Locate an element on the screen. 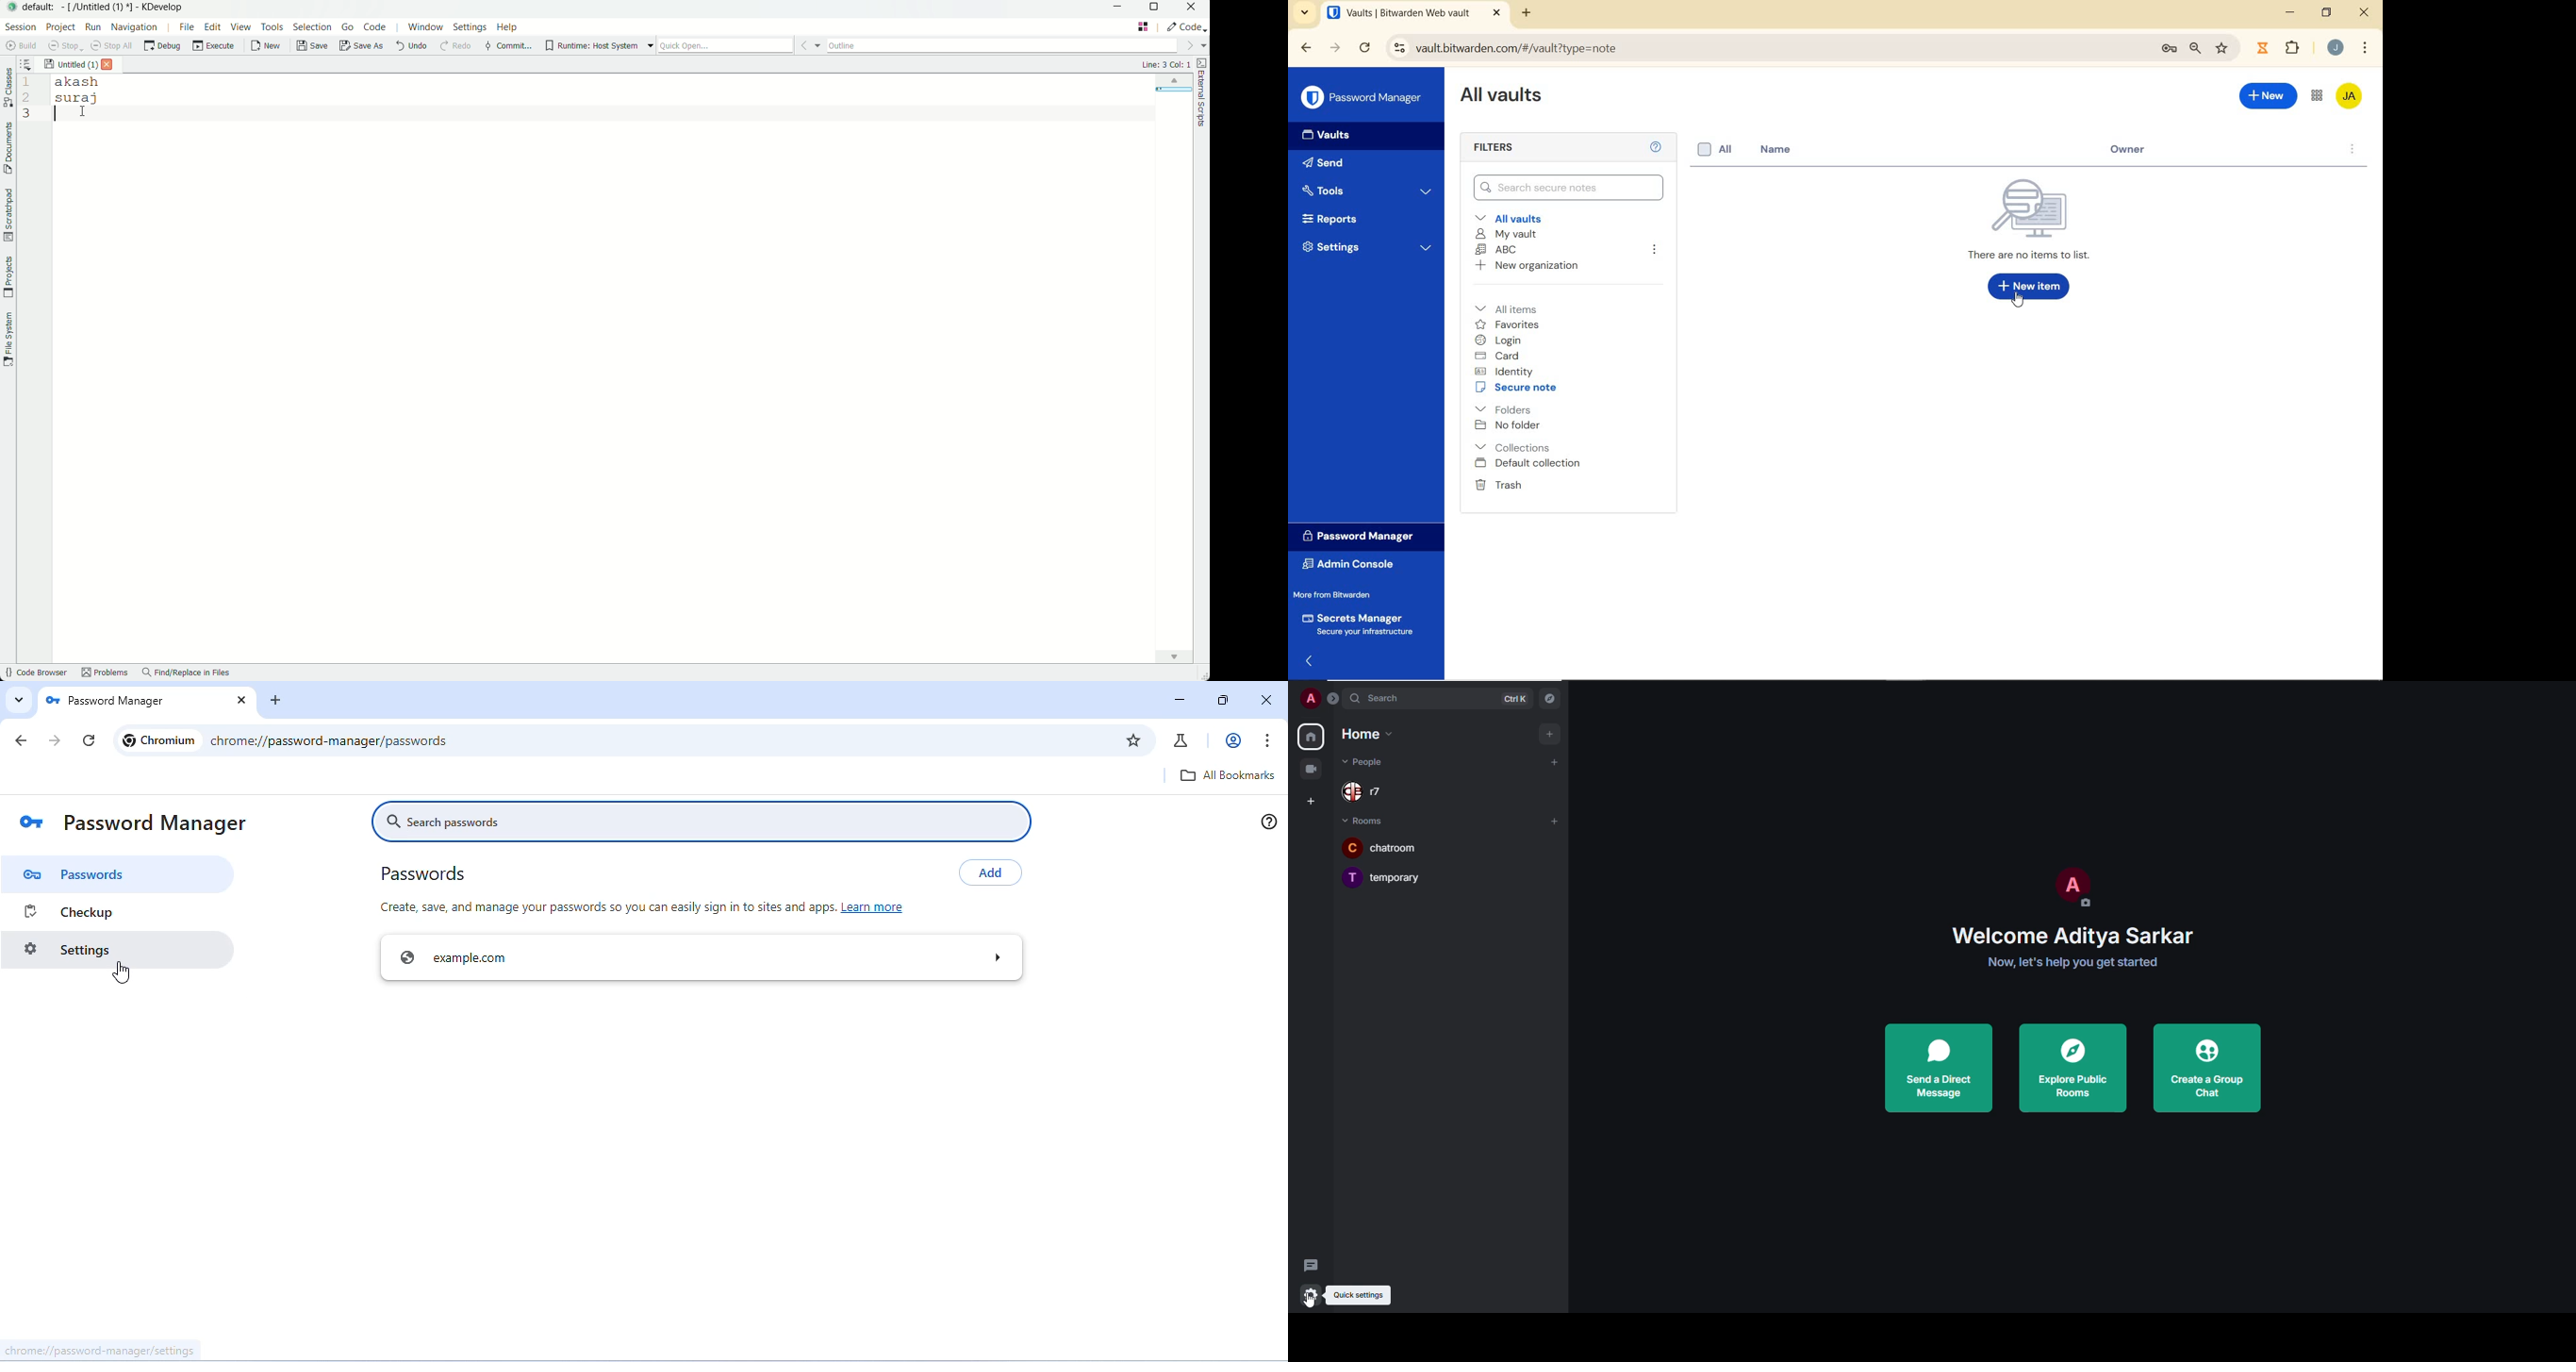 The height and width of the screenshot is (1372, 2576). card is located at coordinates (1499, 356).